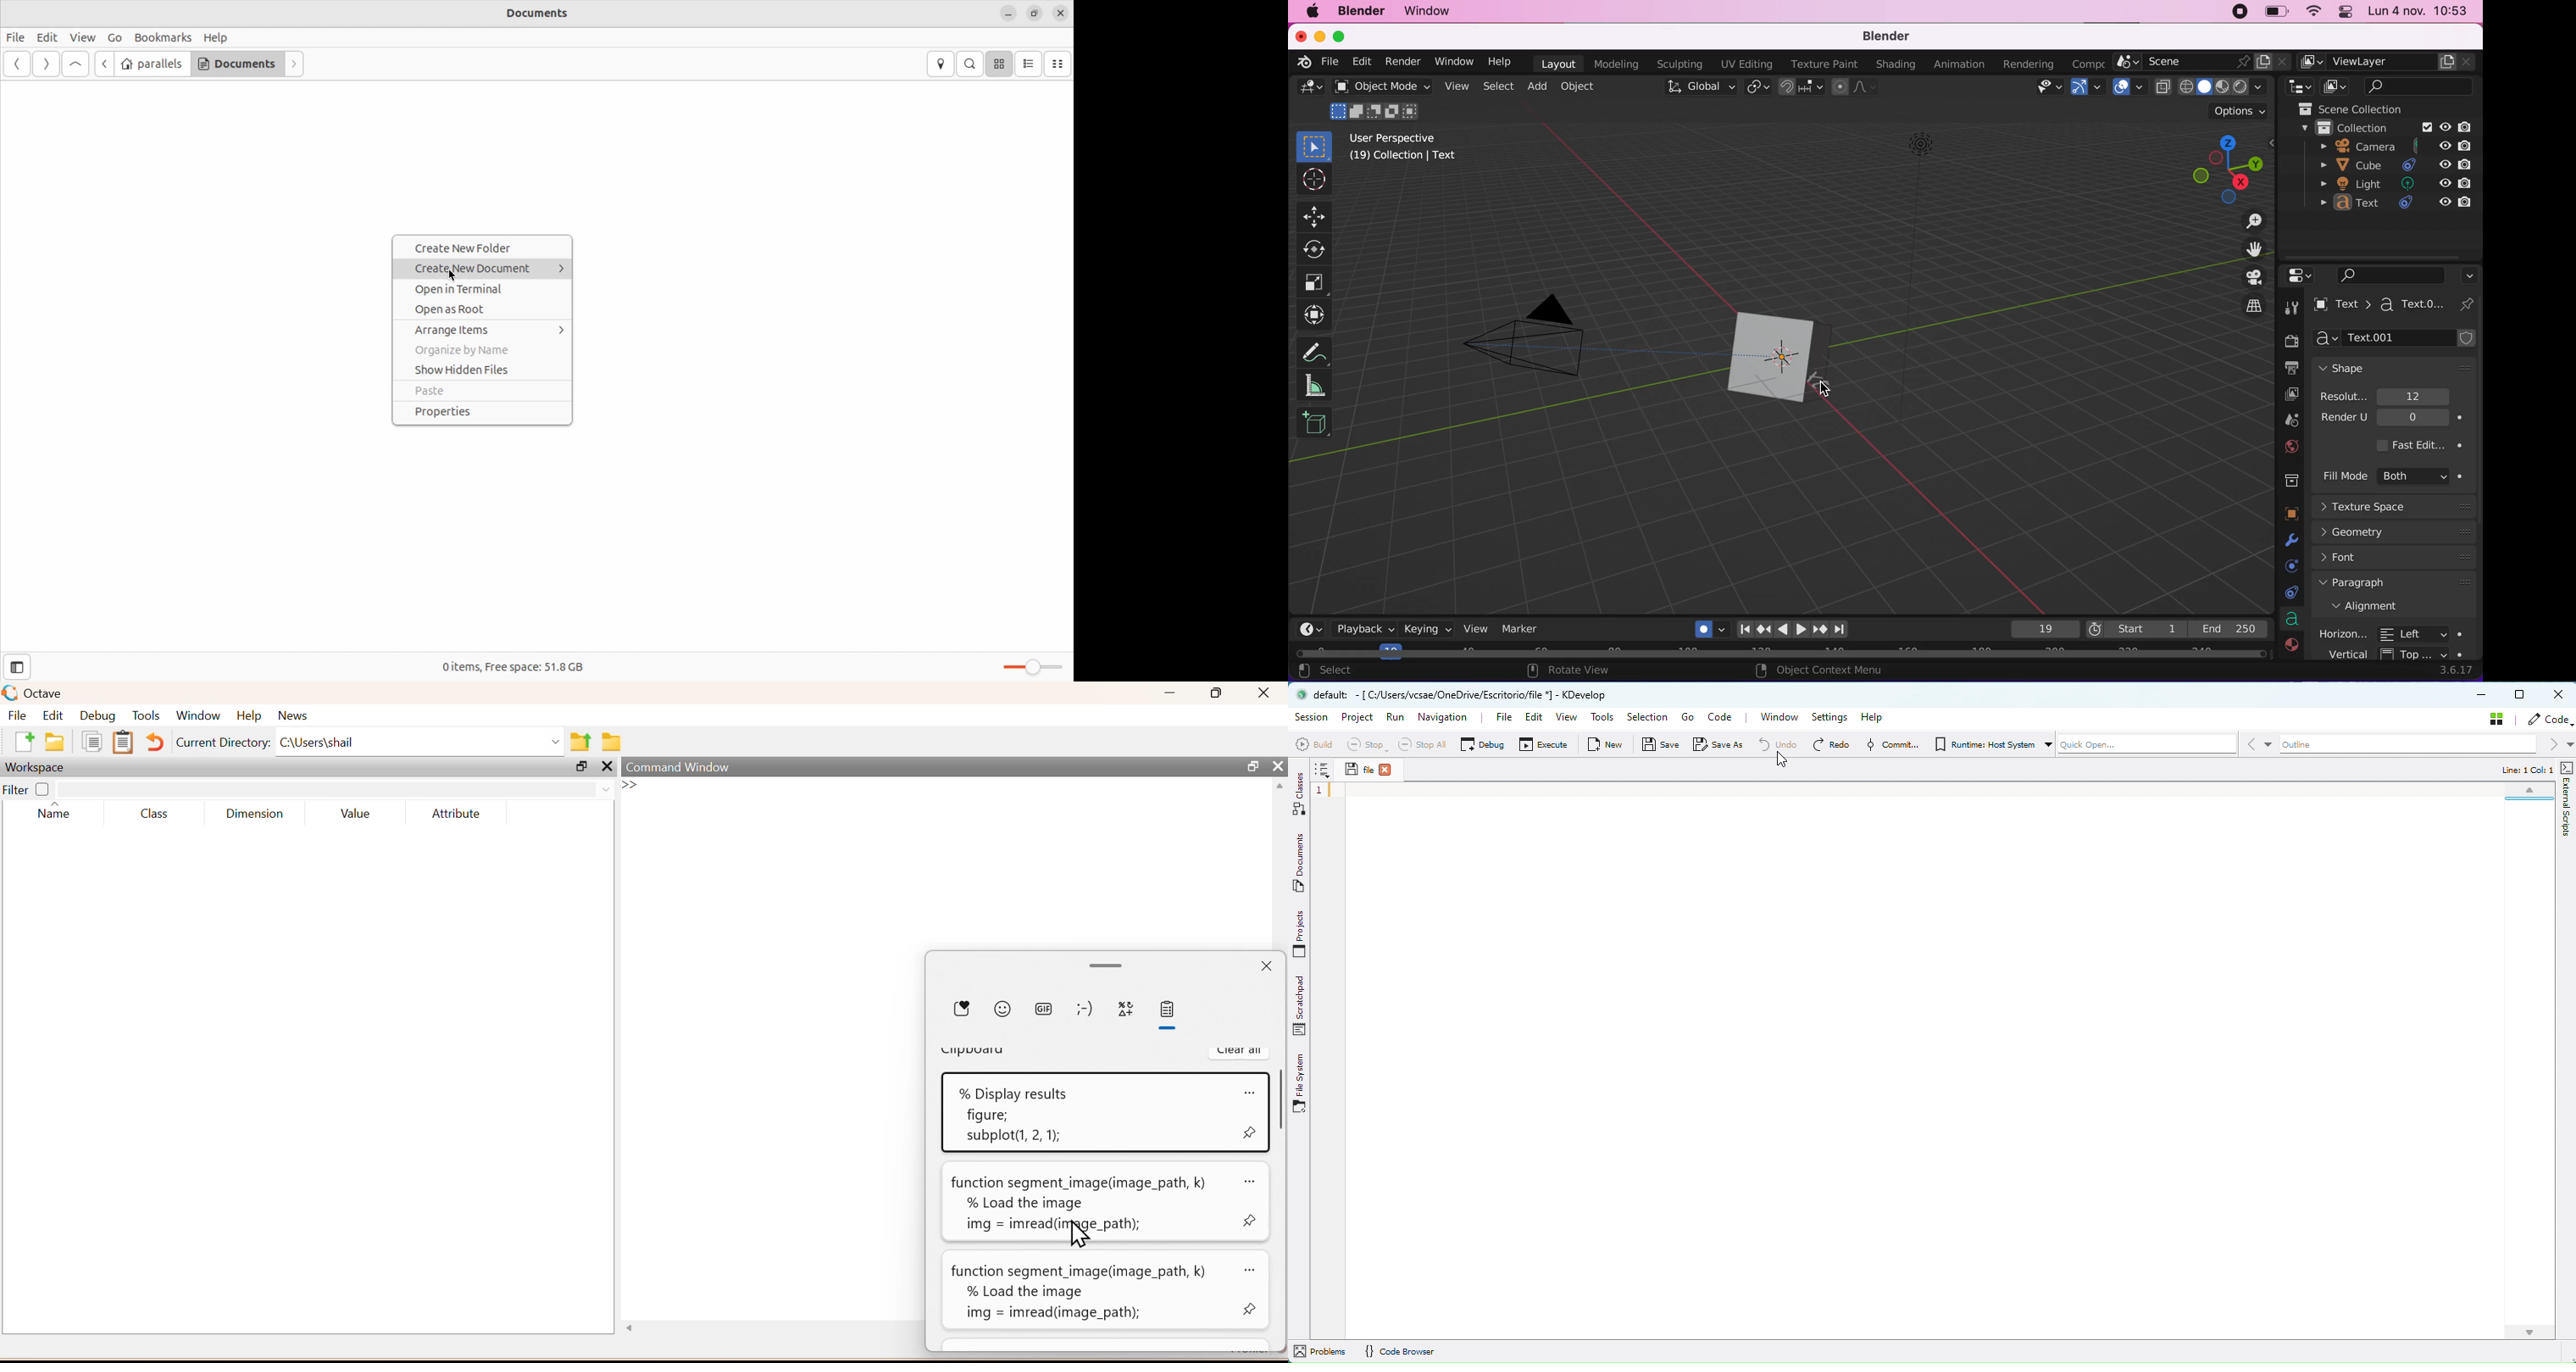  What do you see at coordinates (1110, 1292) in the screenshot?
I see `function segment_image(image_path, k) az% Load the imageimg = imread(image_path); ` at bounding box center [1110, 1292].